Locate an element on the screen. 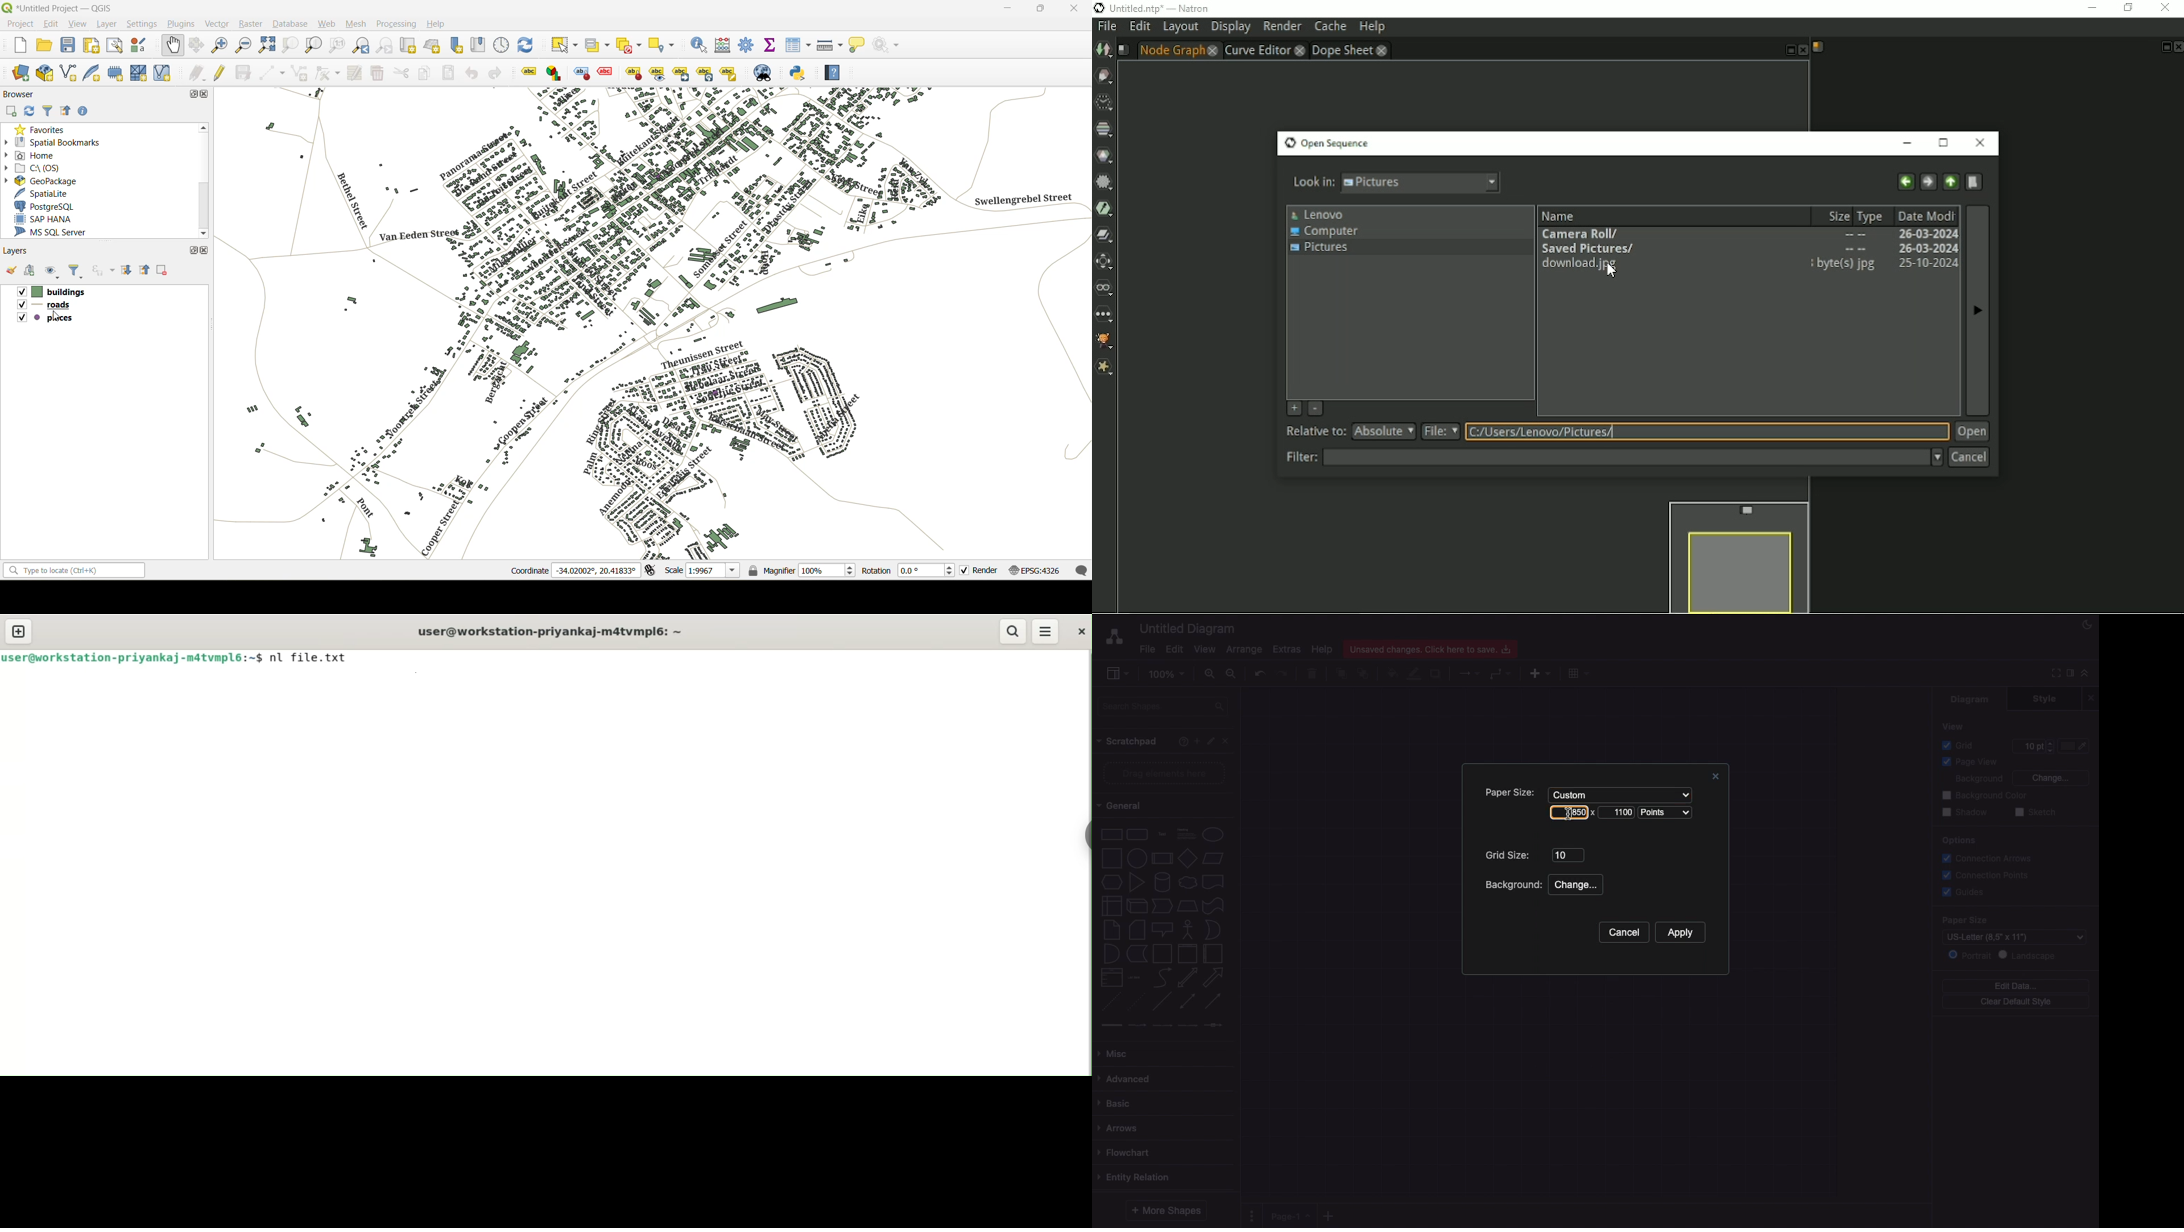 This screenshot has width=2184, height=1232. Card is located at coordinates (1137, 929).